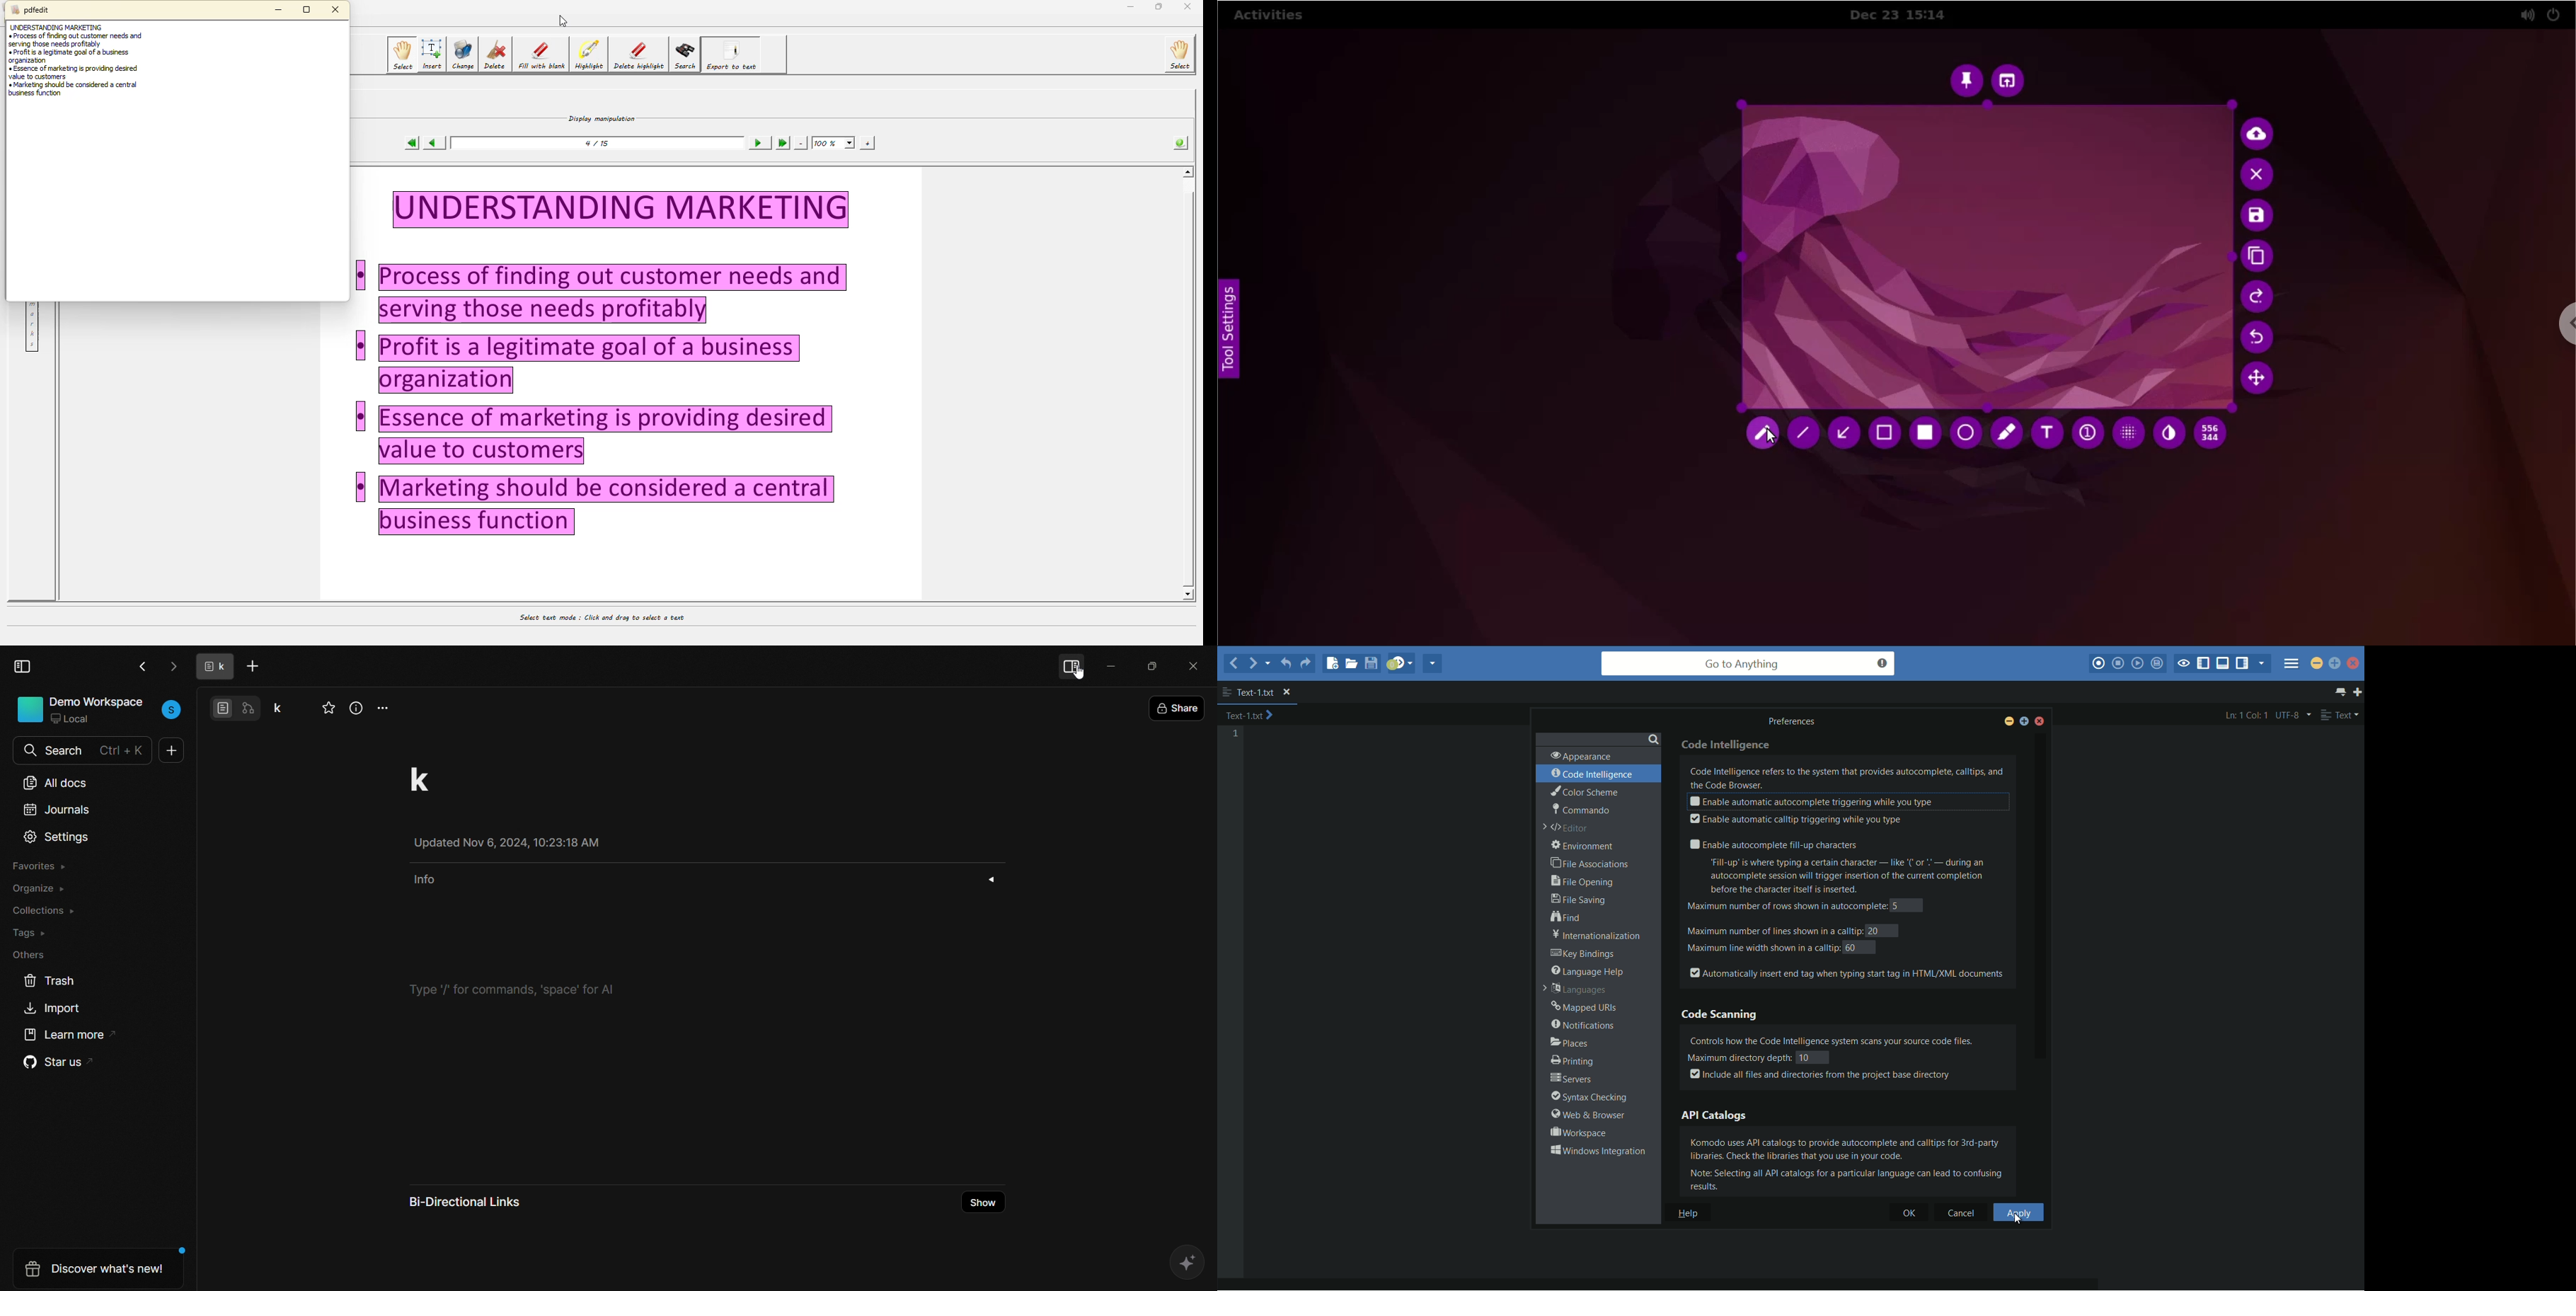  Describe the element at coordinates (1127, 7) in the screenshot. I see `minimize` at that location.